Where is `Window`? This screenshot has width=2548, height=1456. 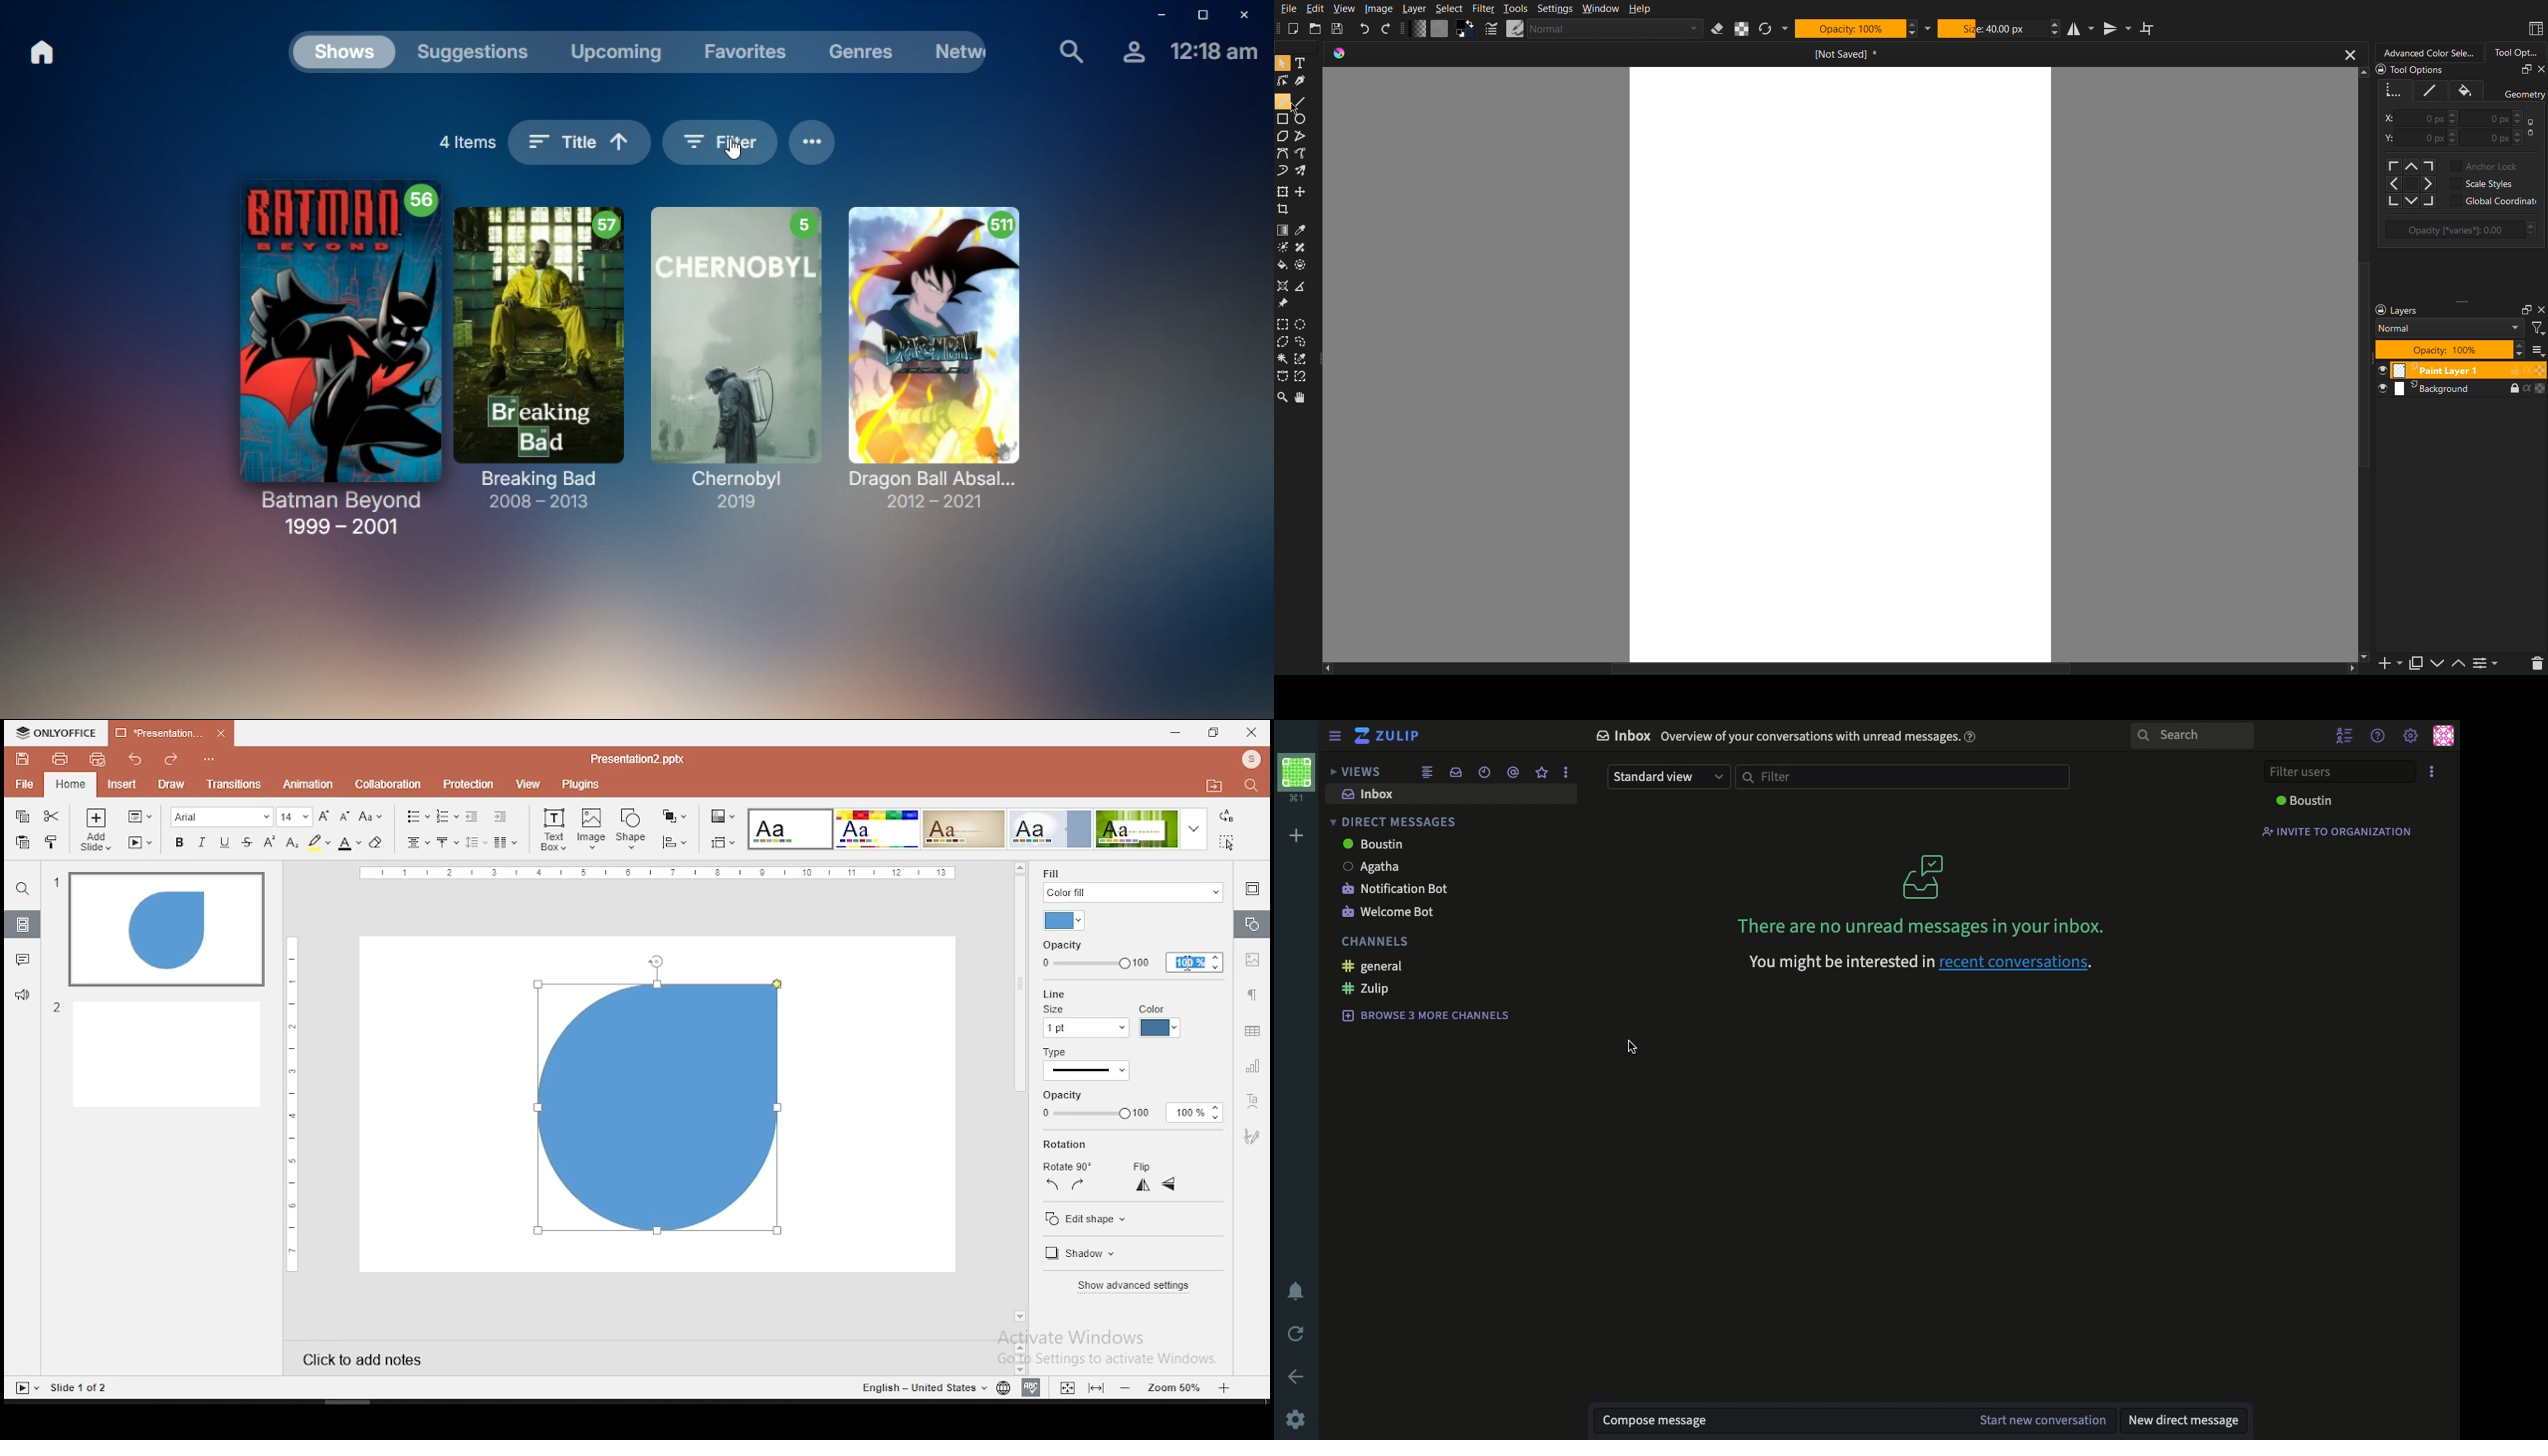 Window is located at coordinates (1600, 8).